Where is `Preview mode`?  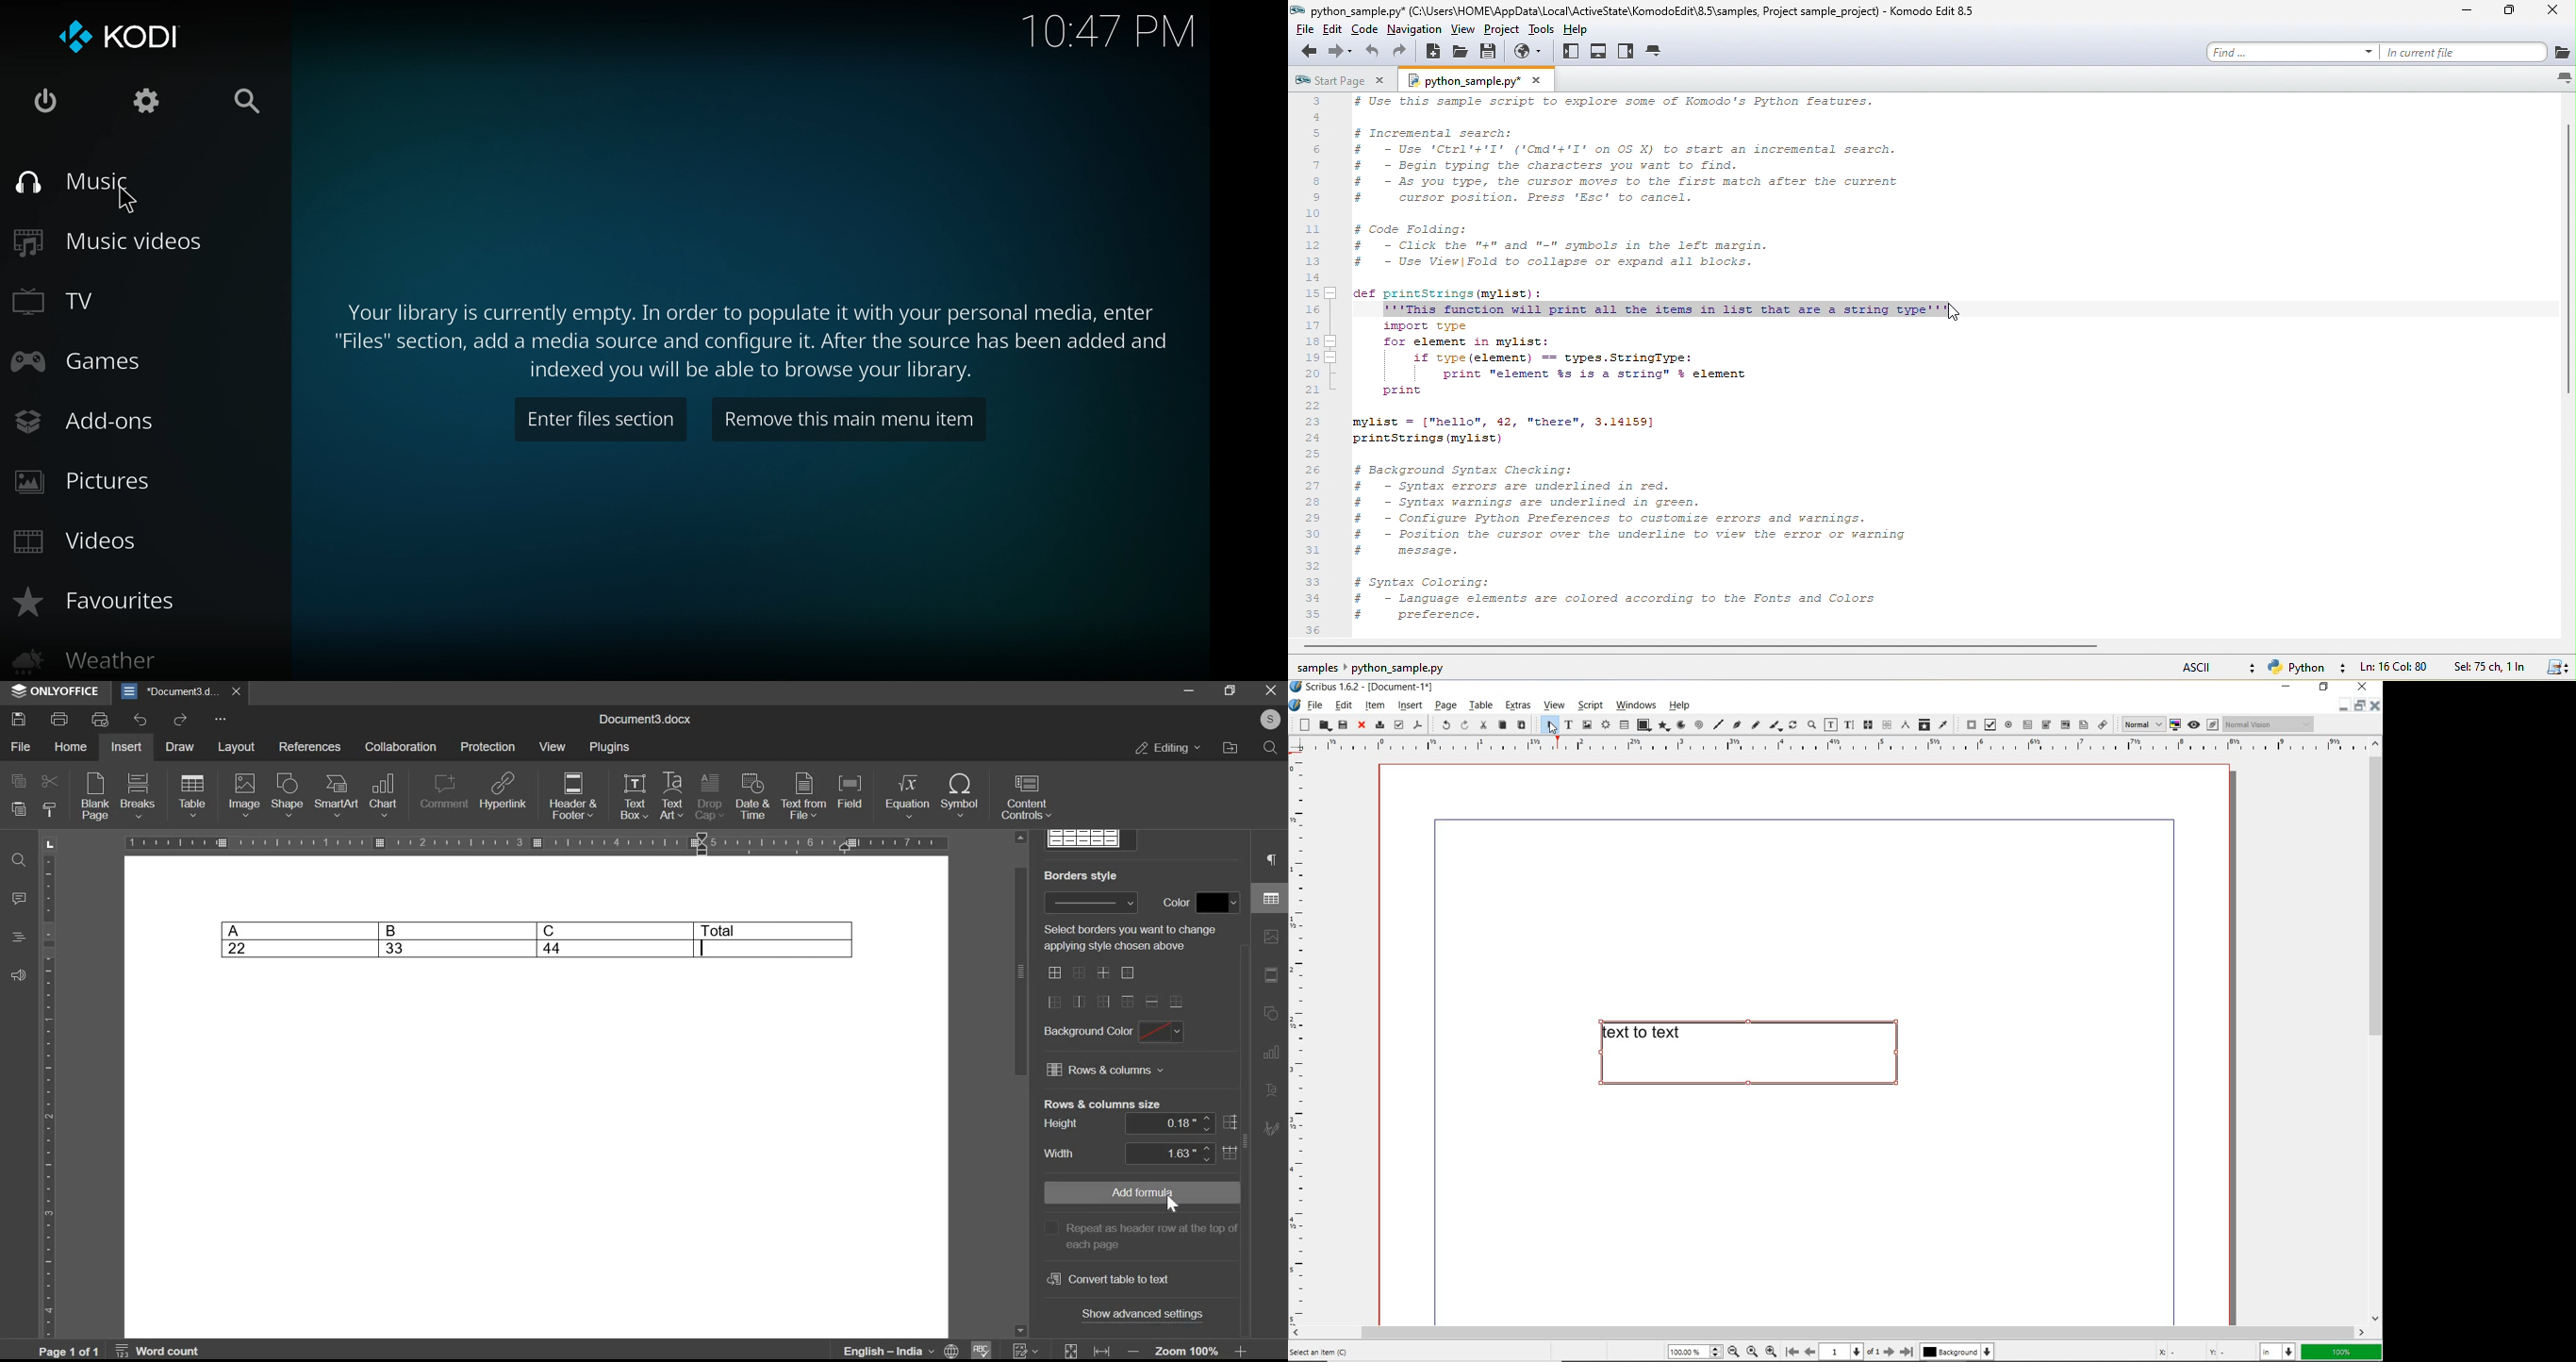 Preview mode is located at coordinates (2194, 724).